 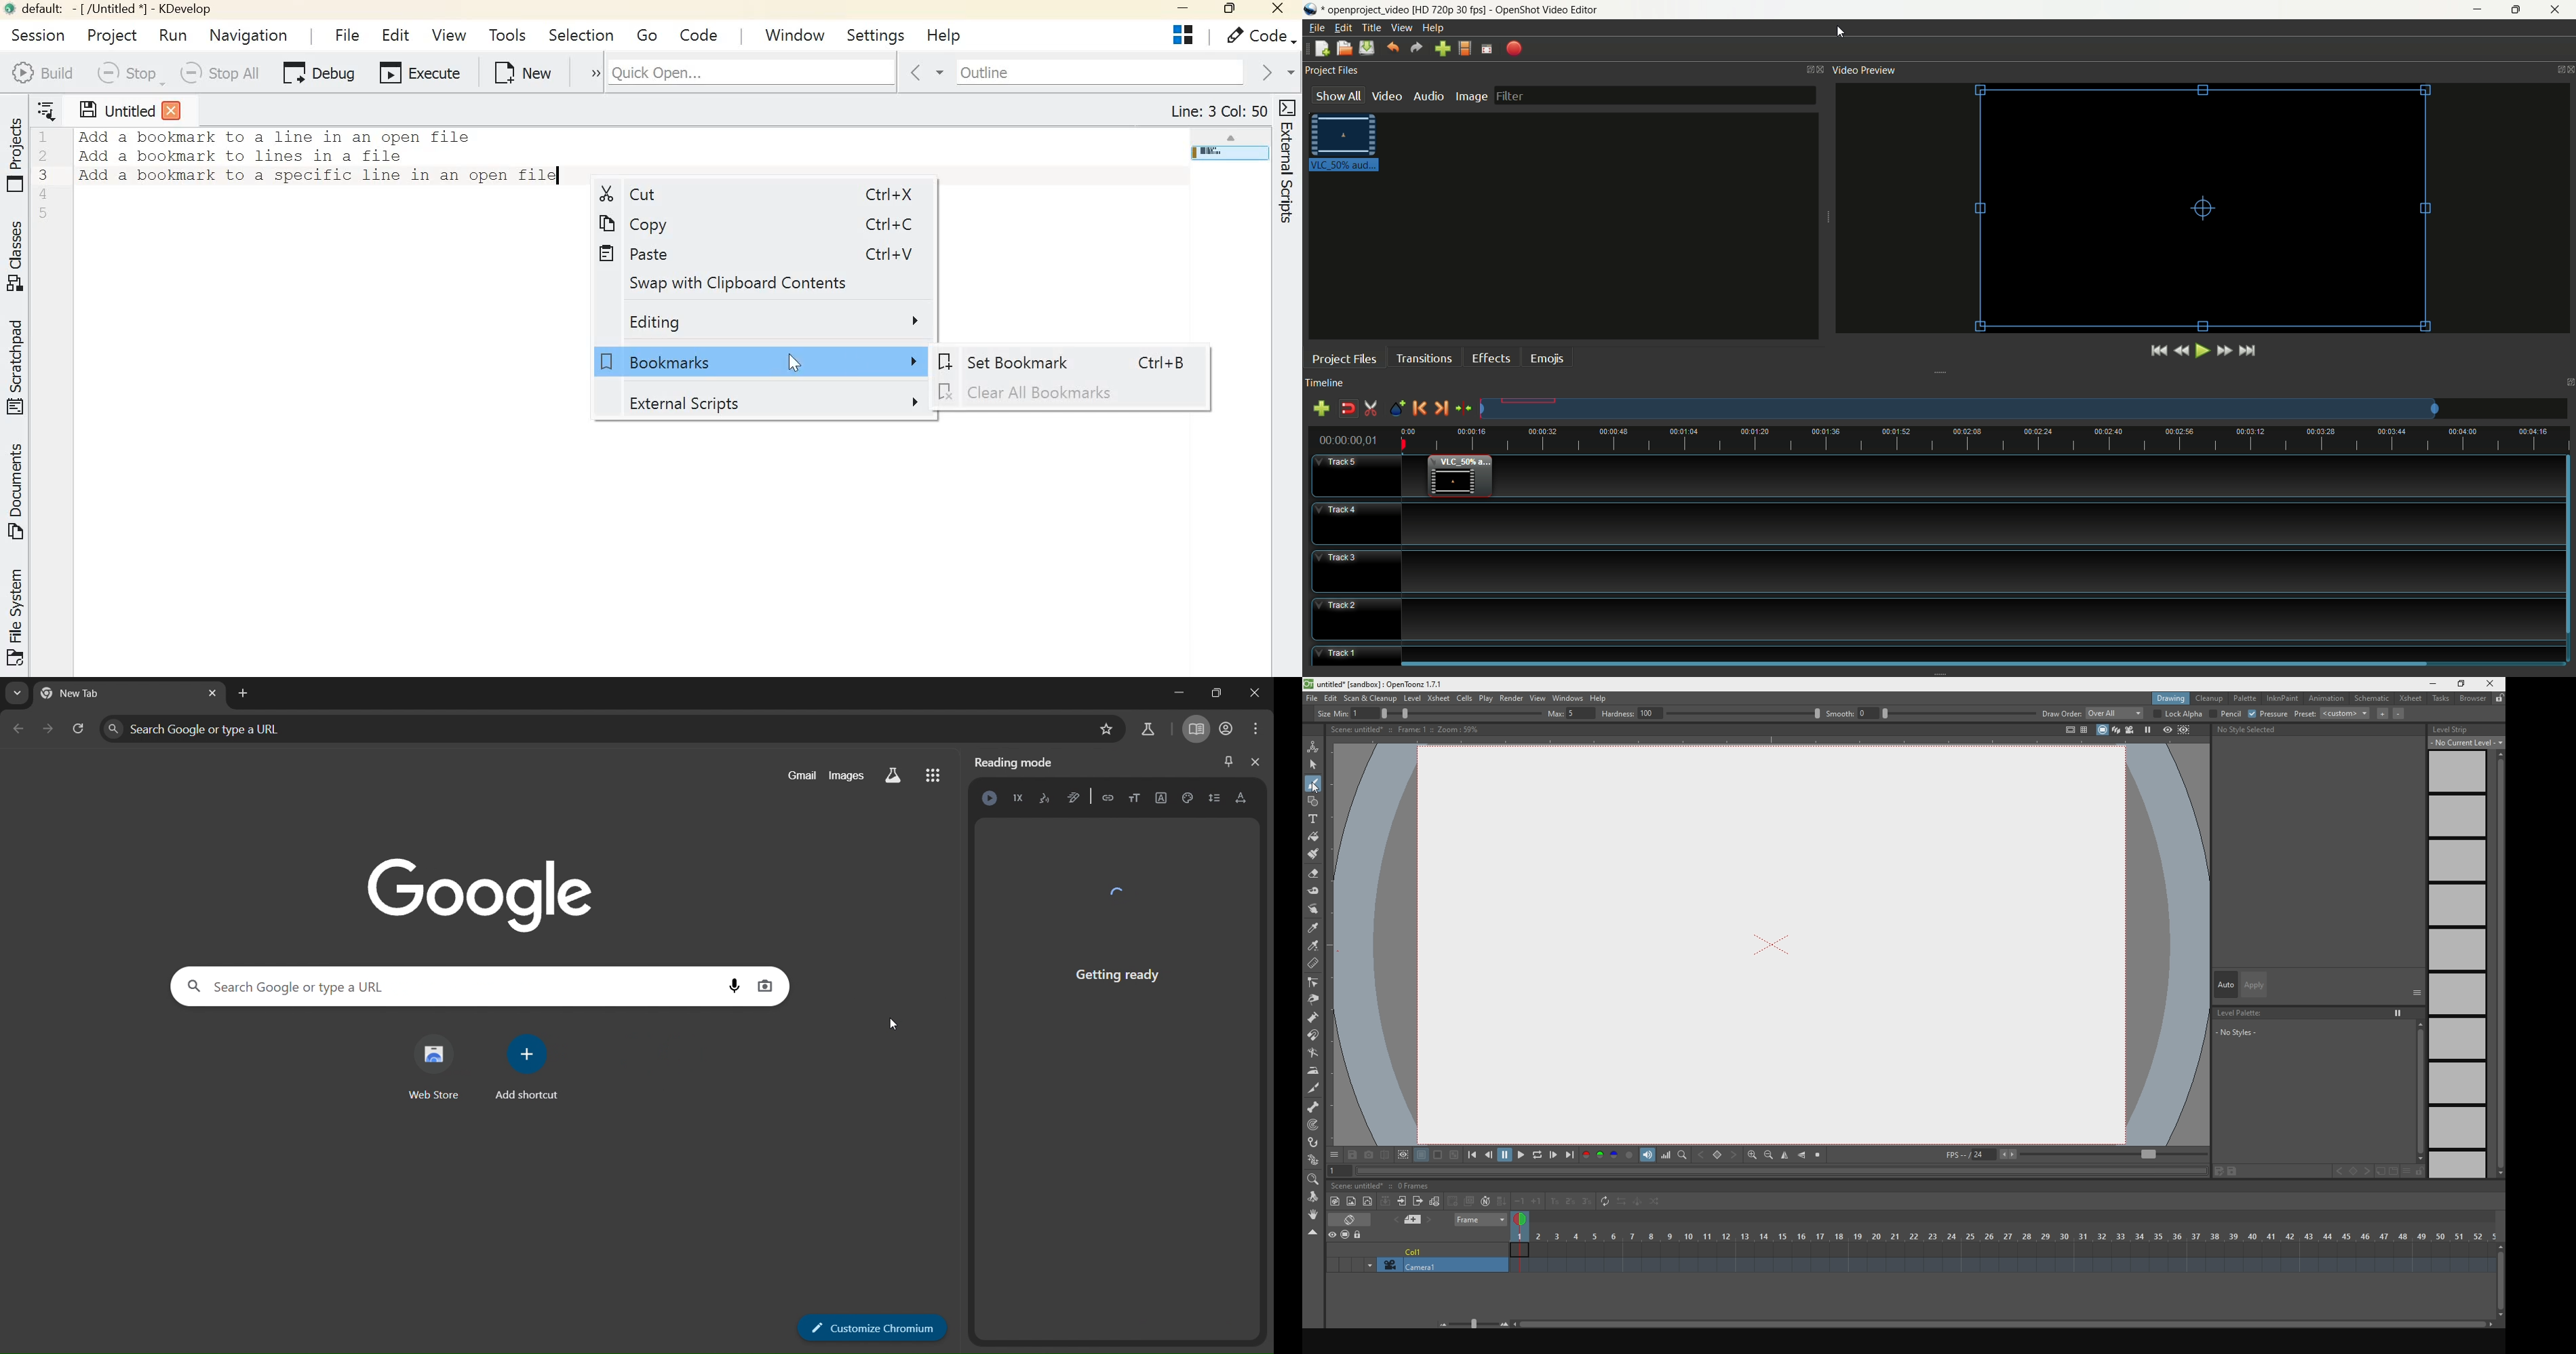 I want to click on menu, so click(x=1252, y=727).